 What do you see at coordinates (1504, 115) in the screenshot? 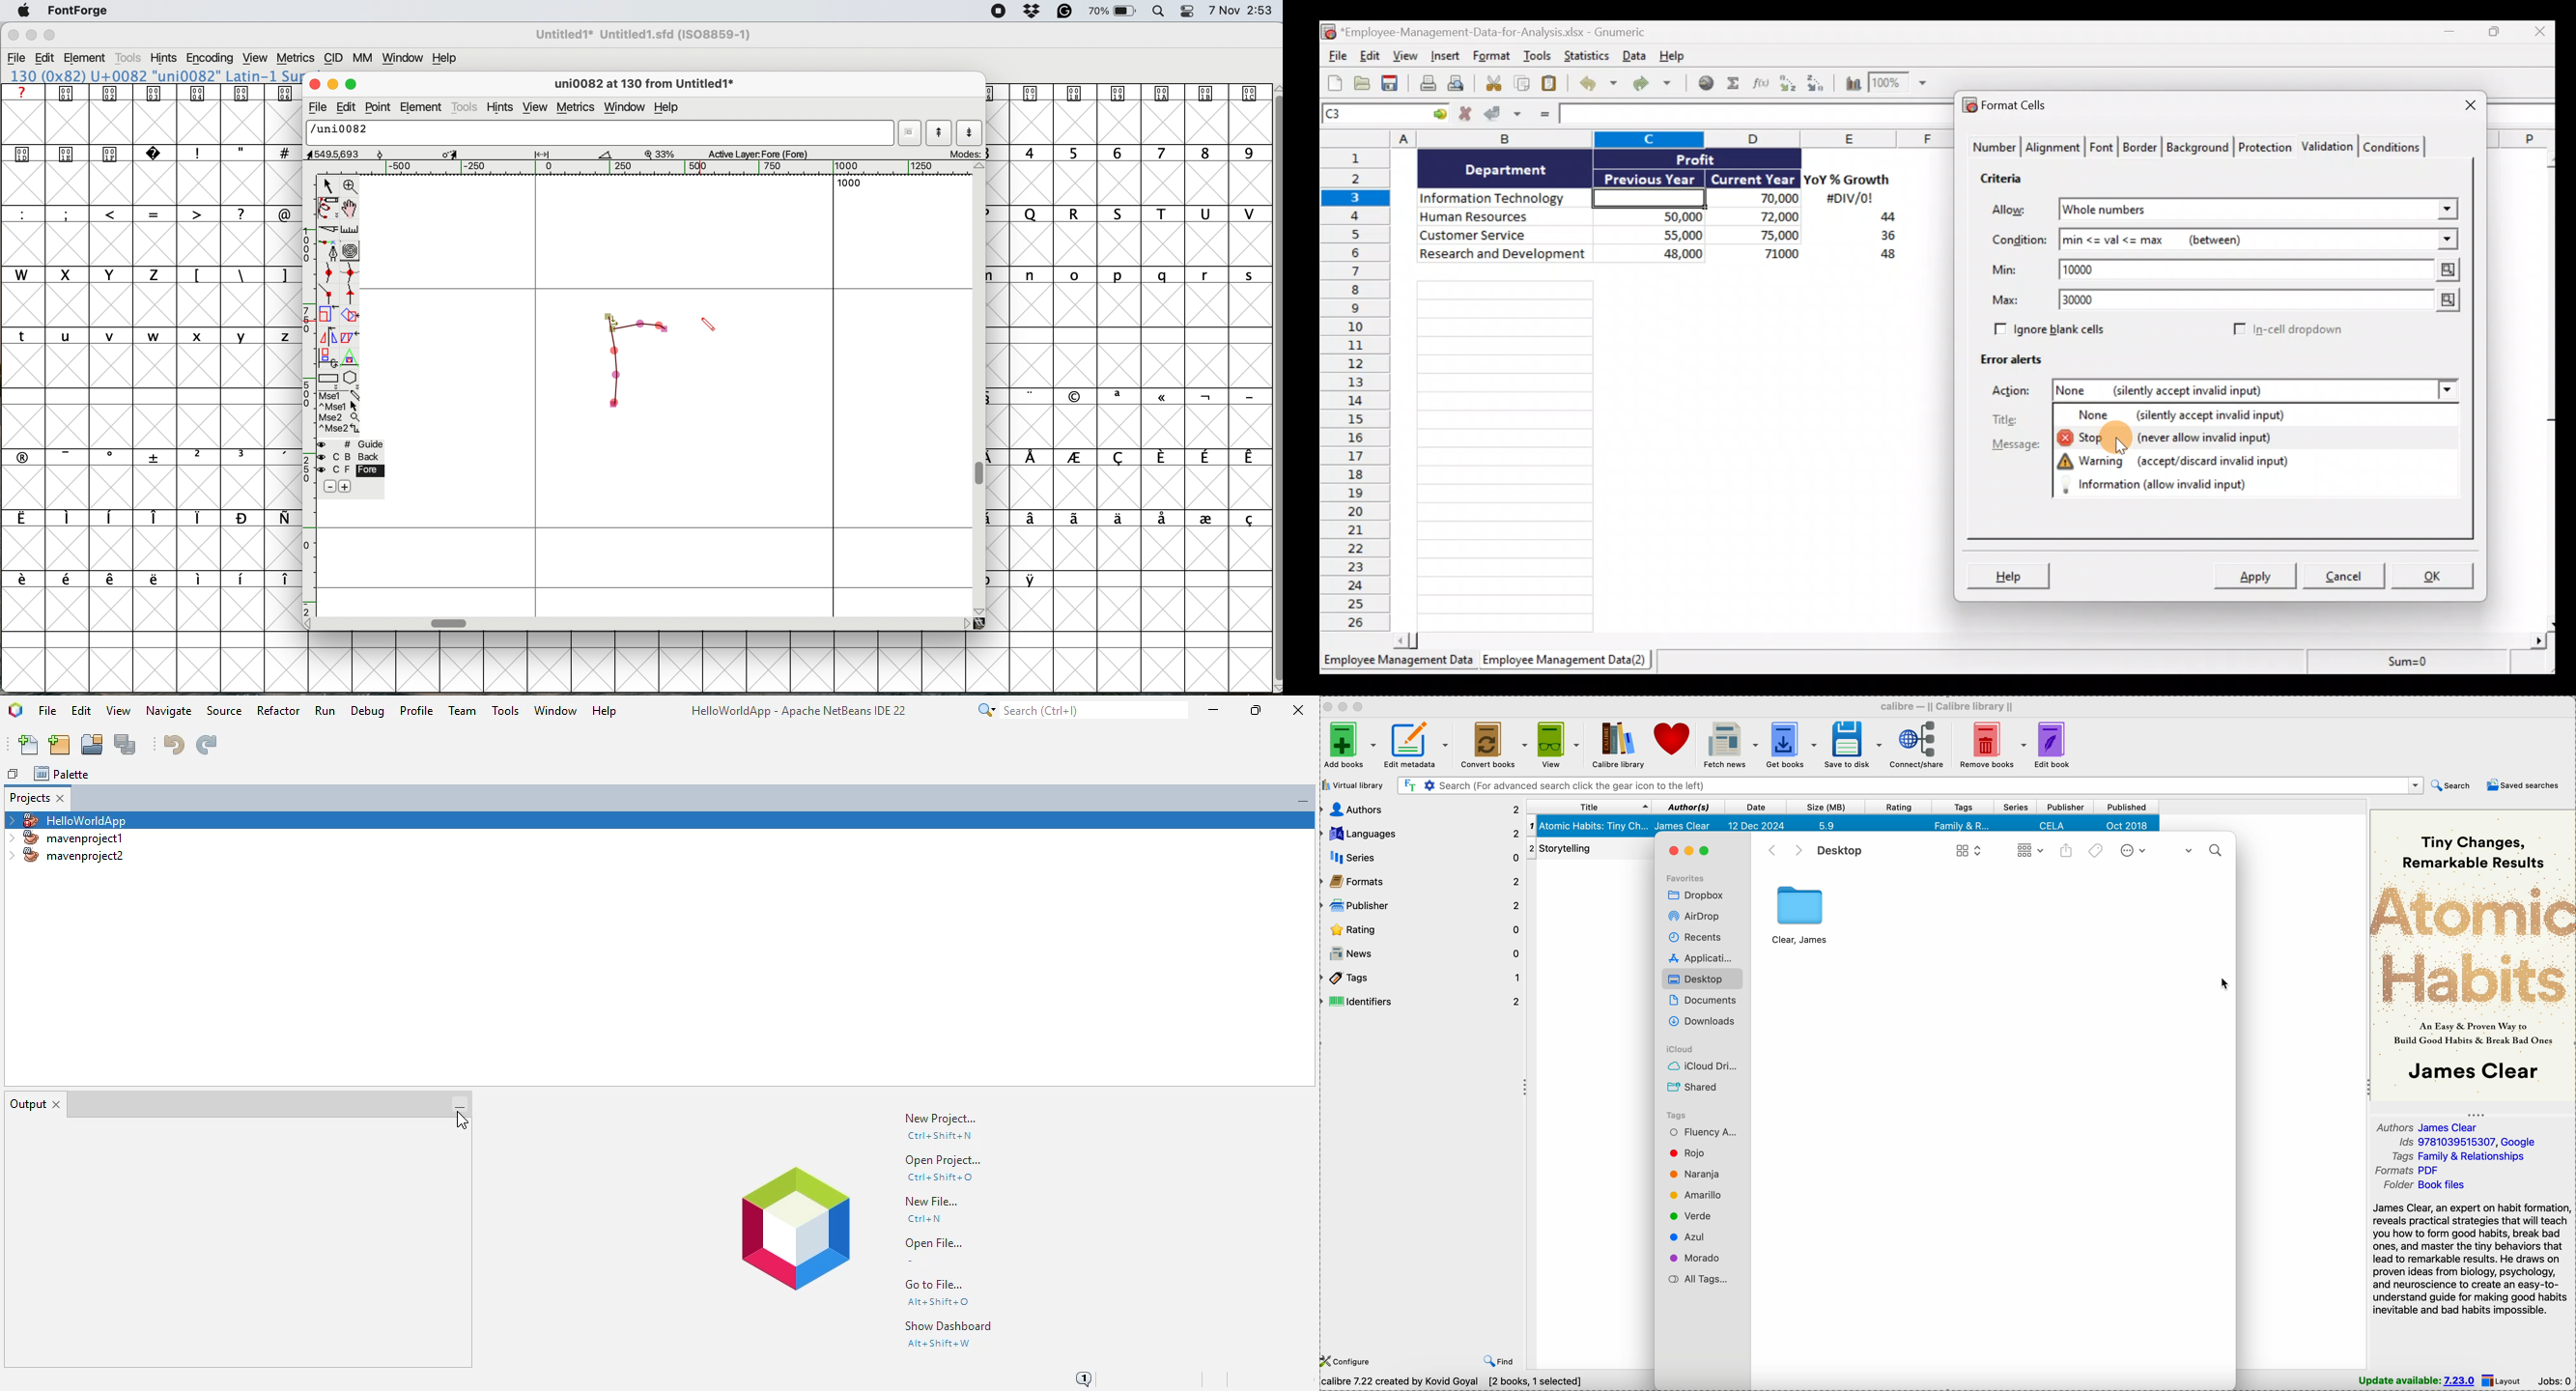
I see `Accept changes` at bounding box center [1504, 115].